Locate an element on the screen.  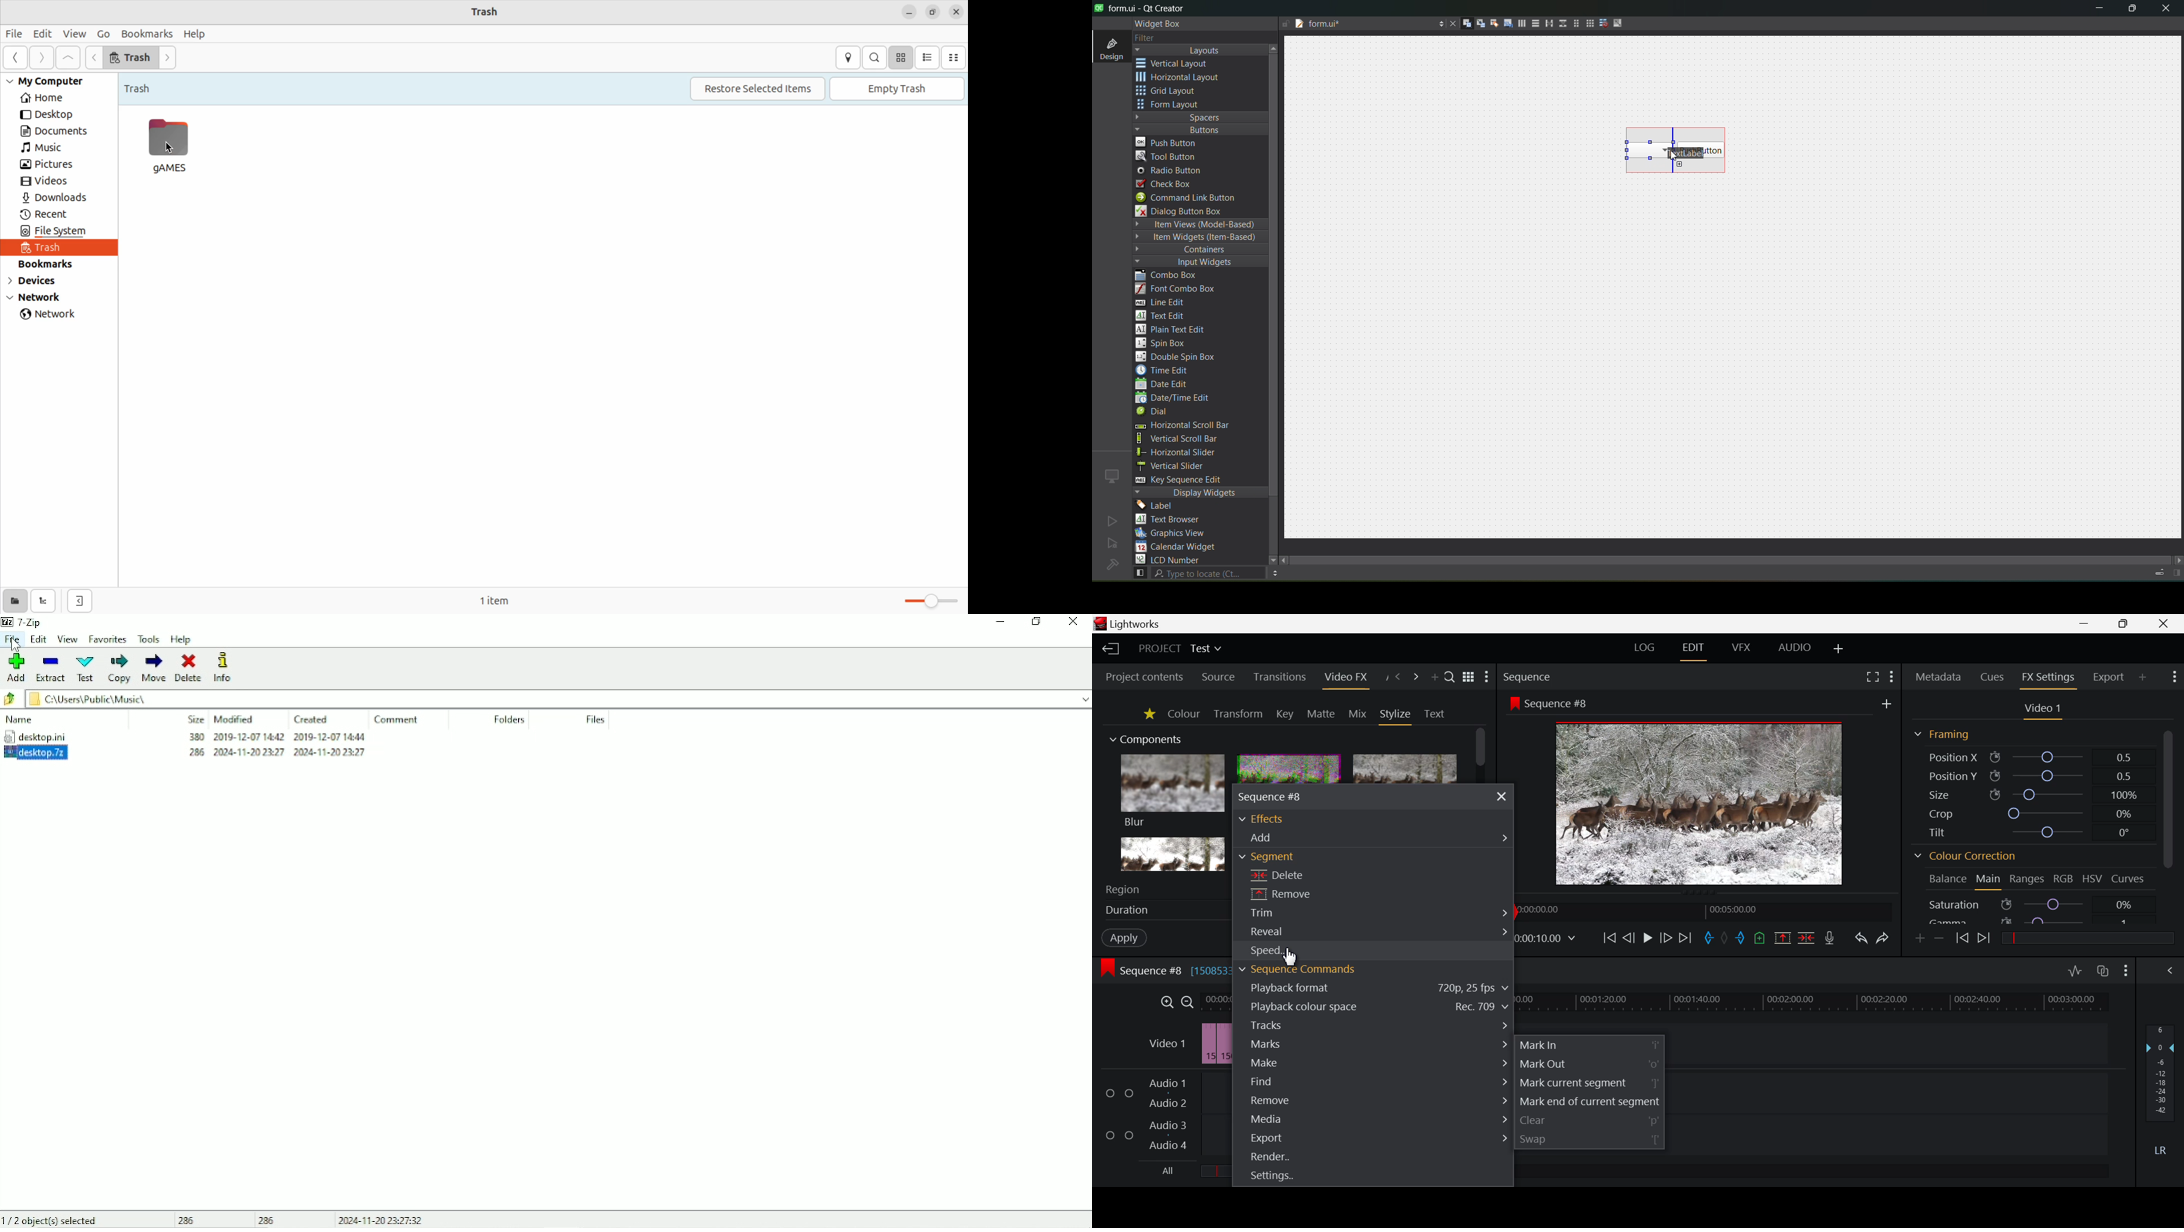
Minimize is located at coordinates (2124, 624).